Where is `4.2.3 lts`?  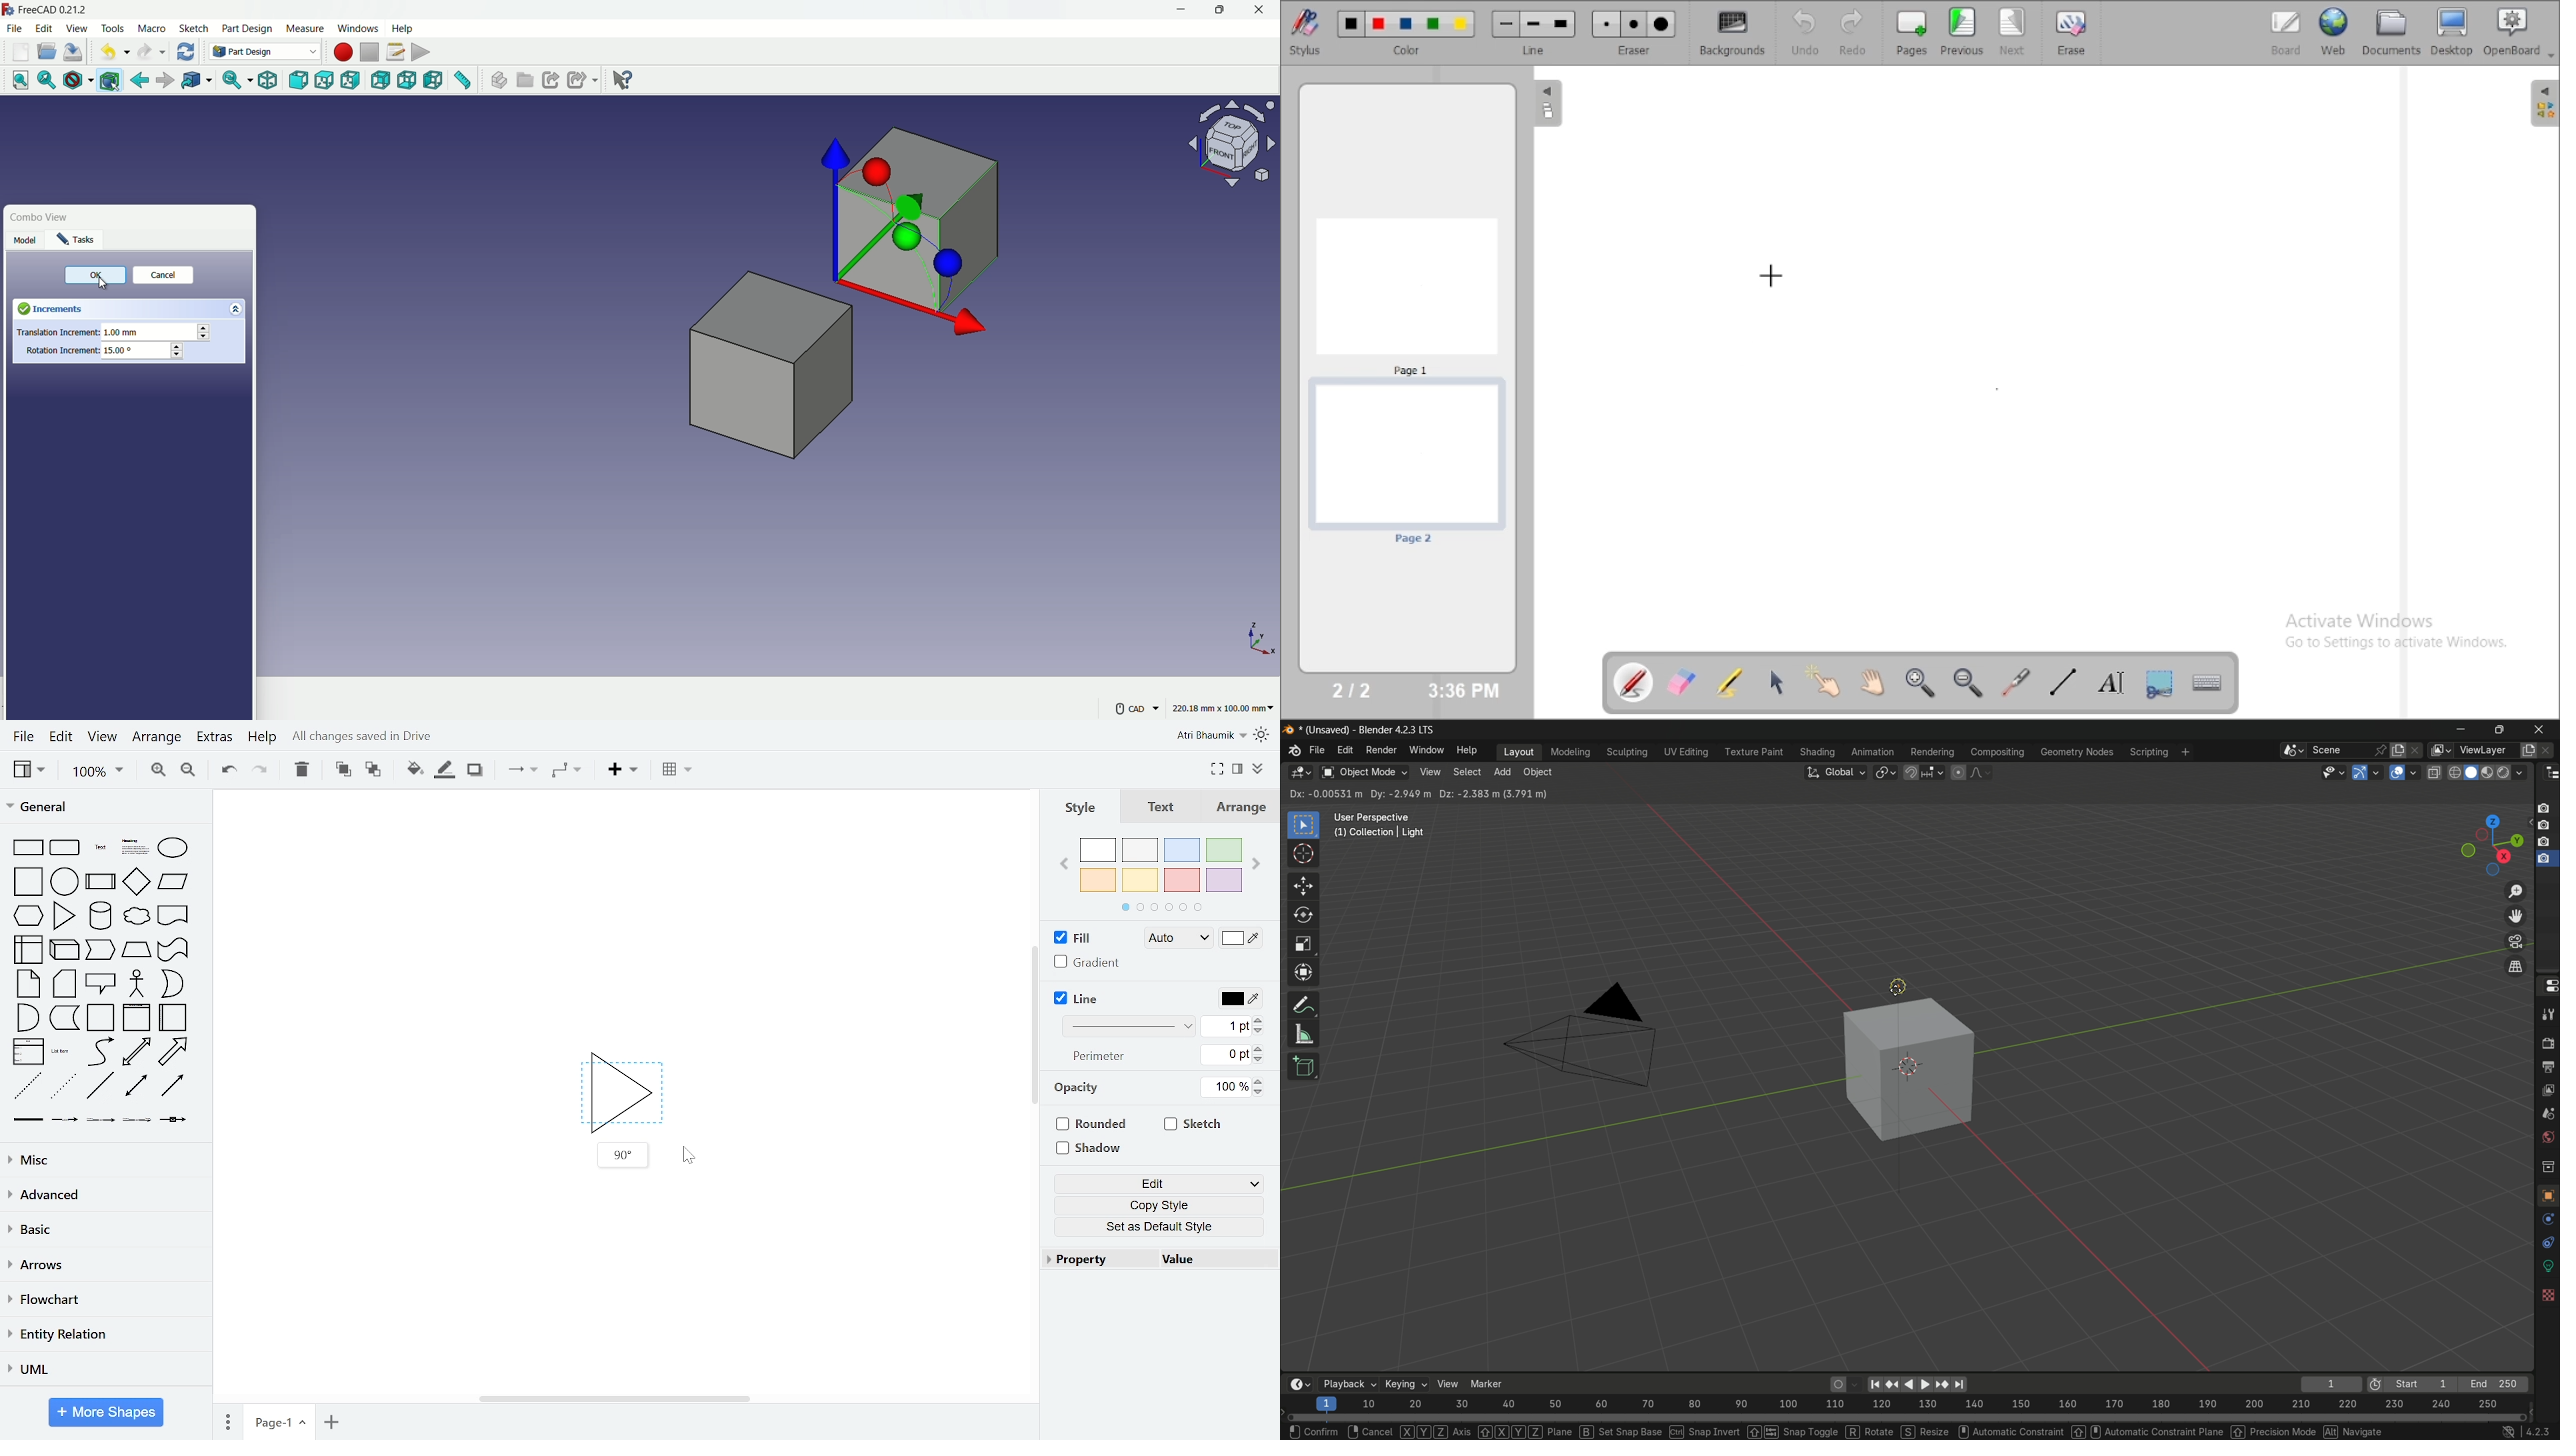 4.2.3 lts is located at coordinates (2524, 1431).